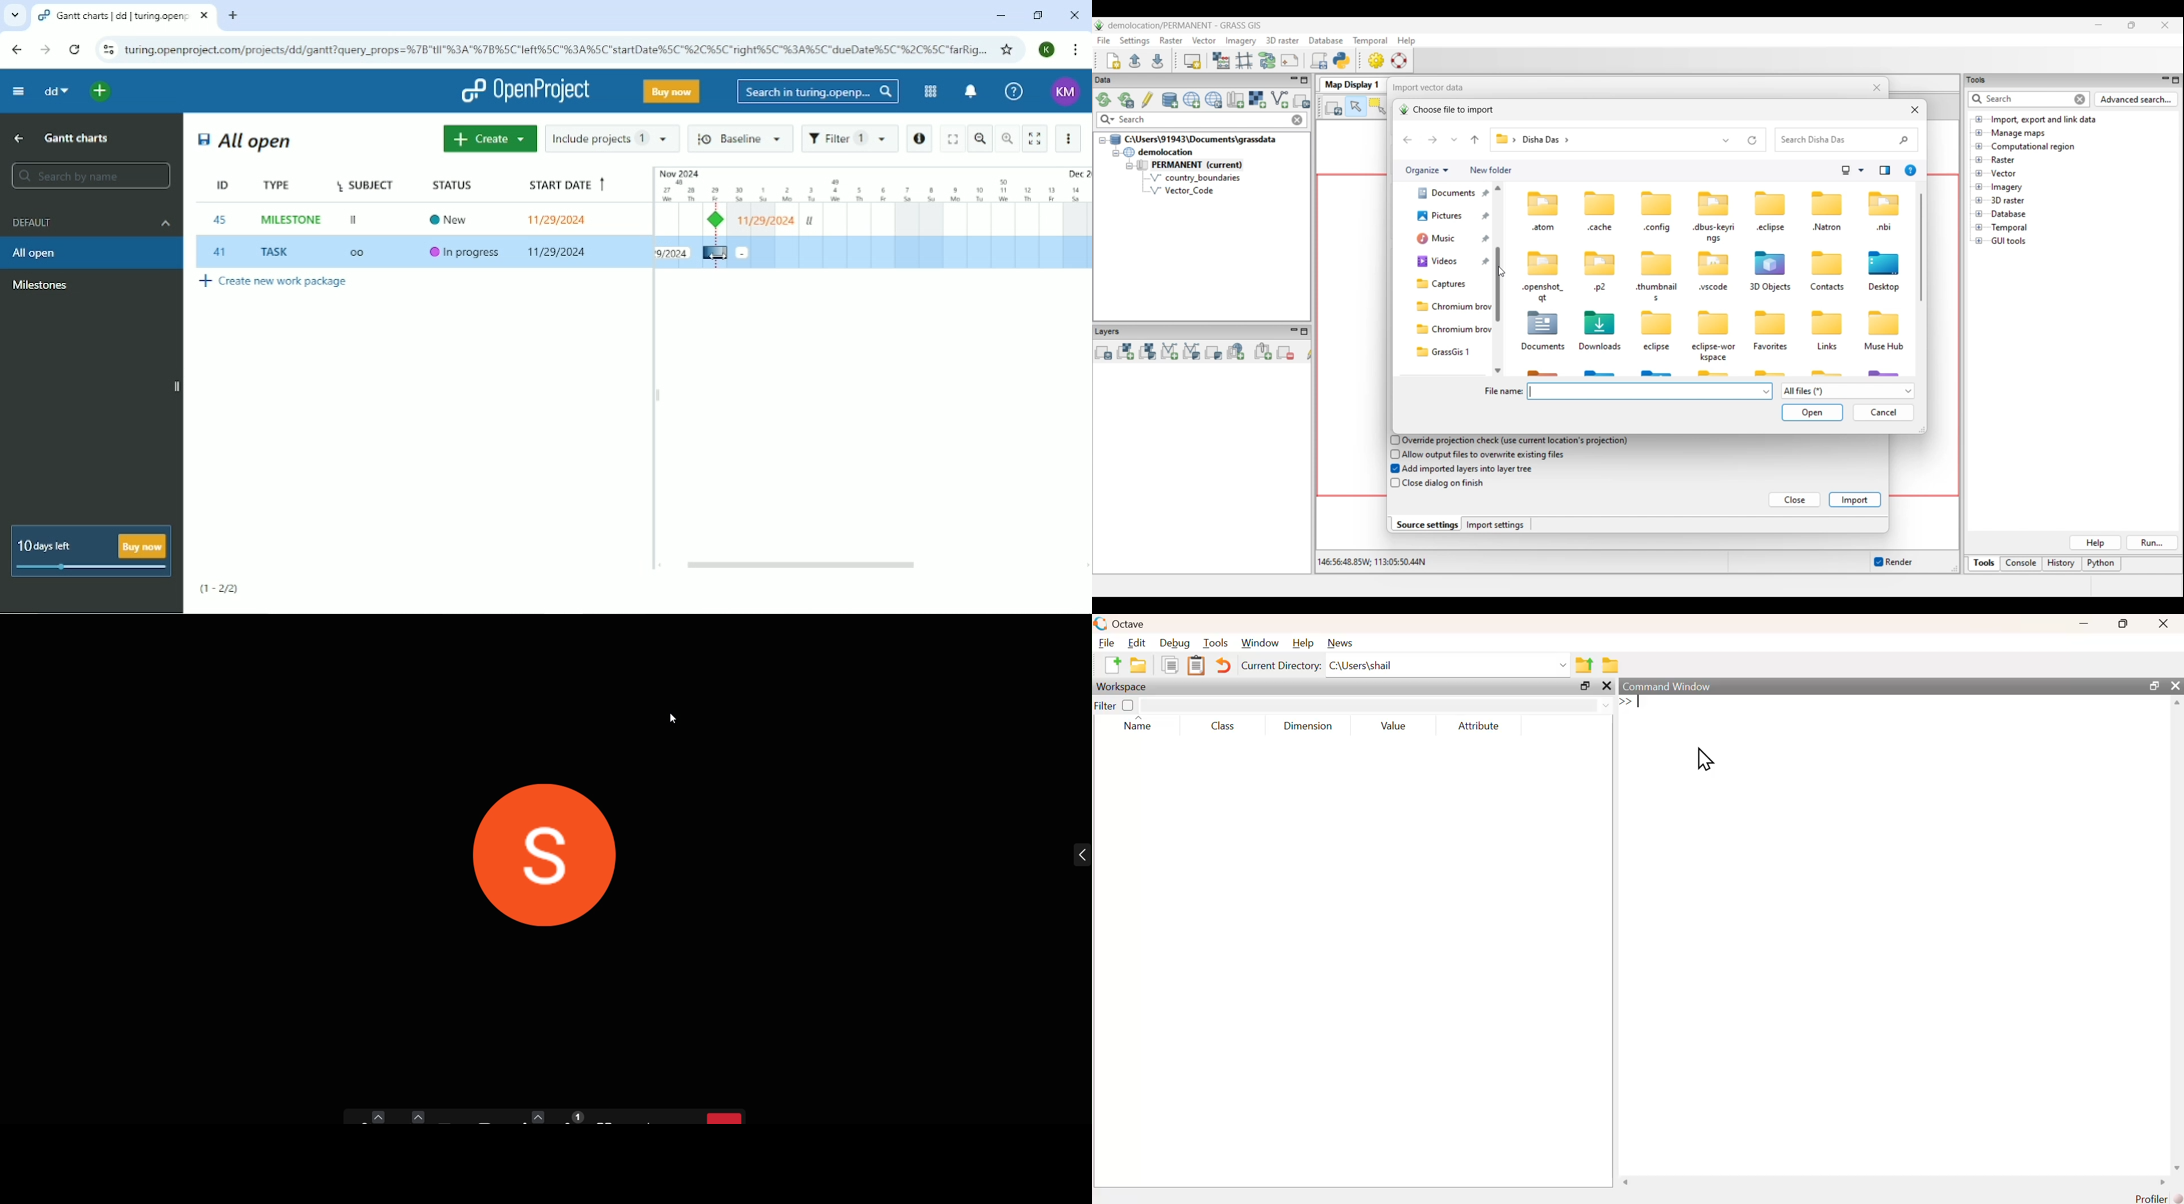  I want to click on dimension, so click(1308, 728).